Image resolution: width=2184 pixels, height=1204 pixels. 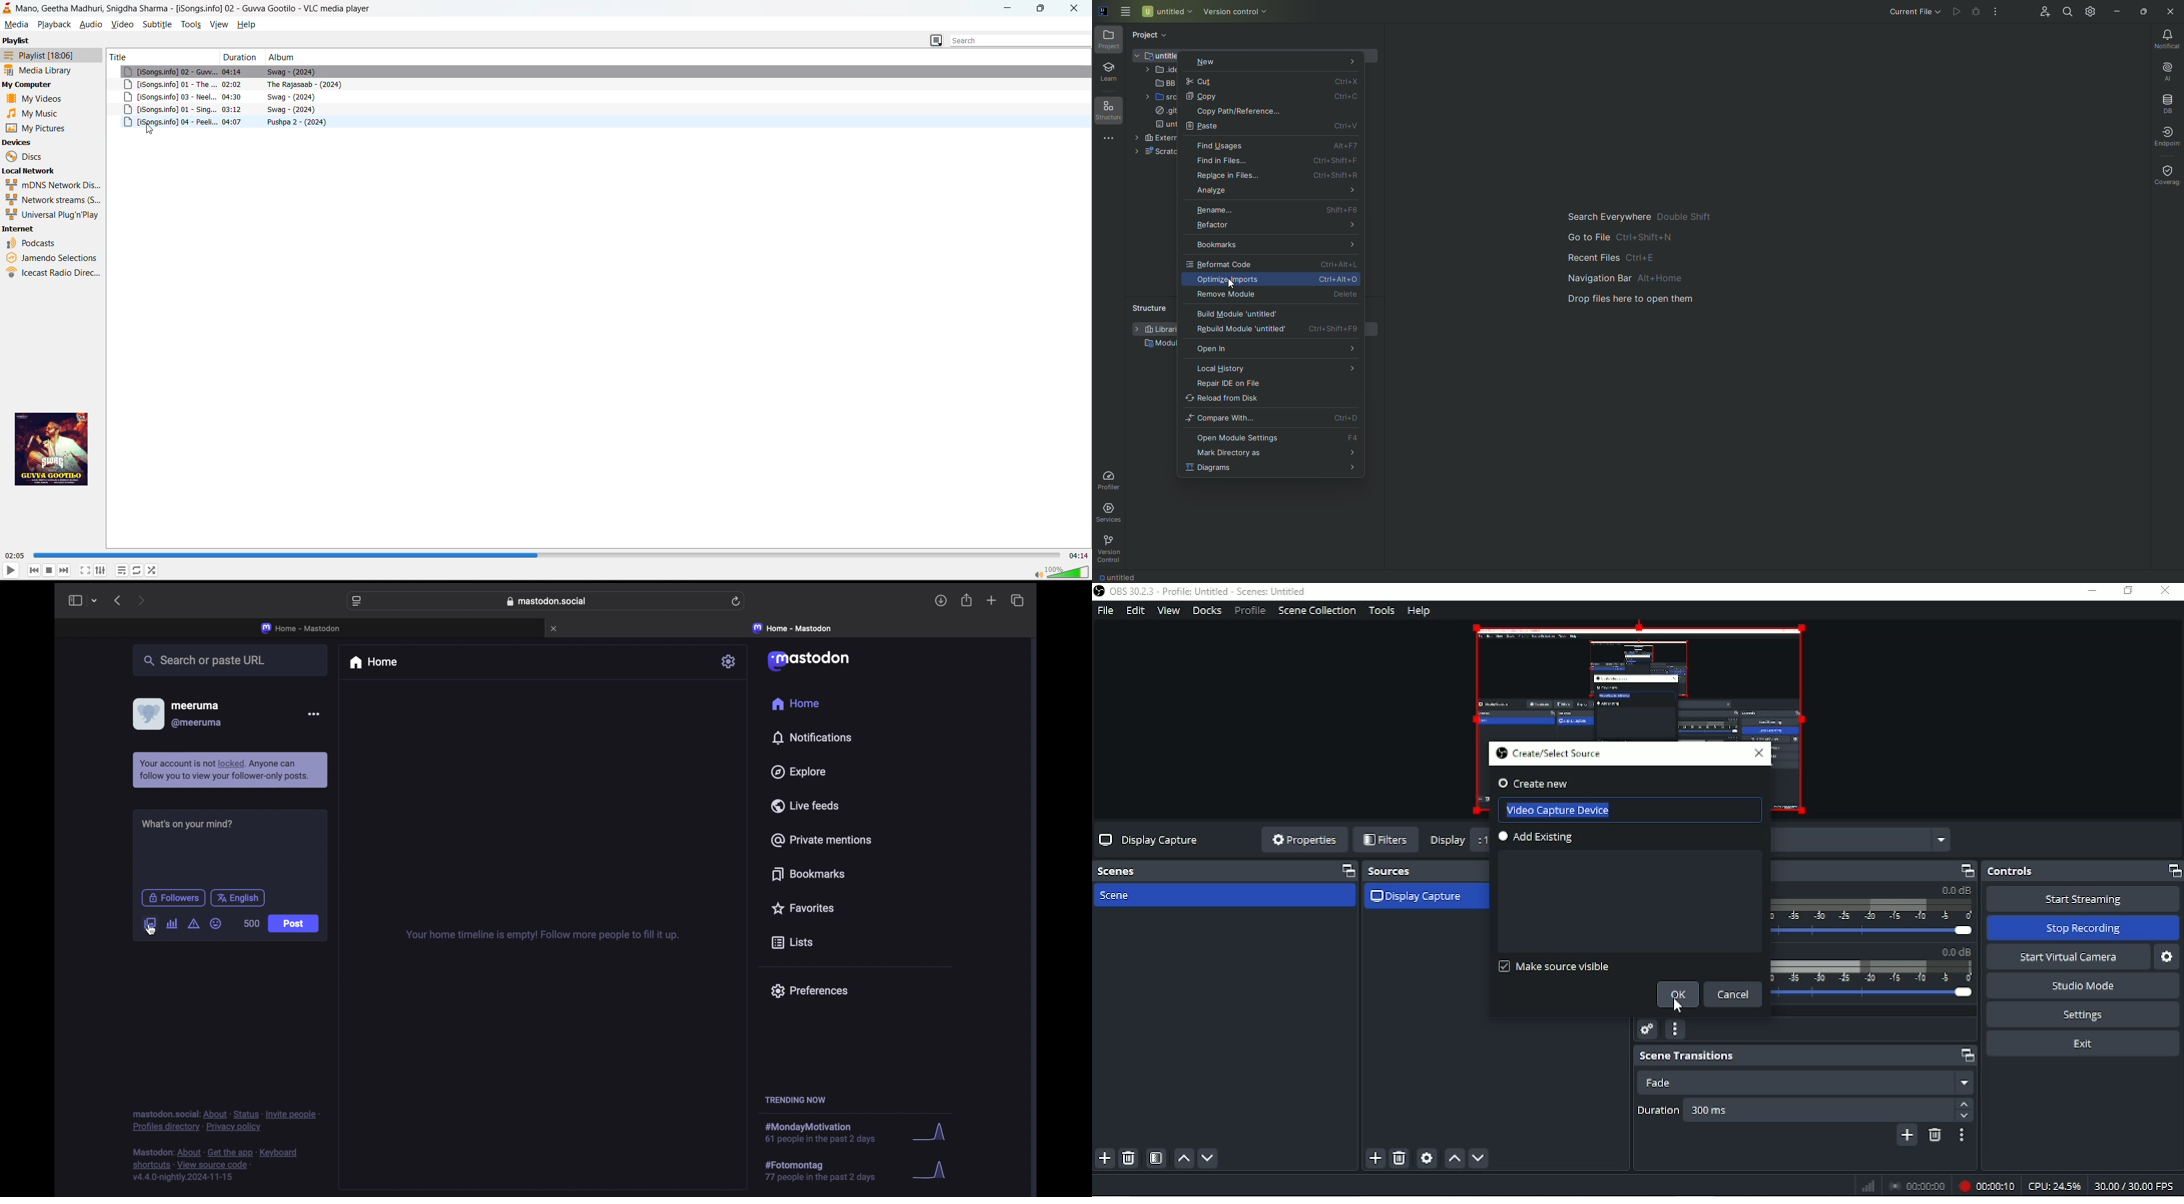 I want to click on tools, so click(x=191, y=24).